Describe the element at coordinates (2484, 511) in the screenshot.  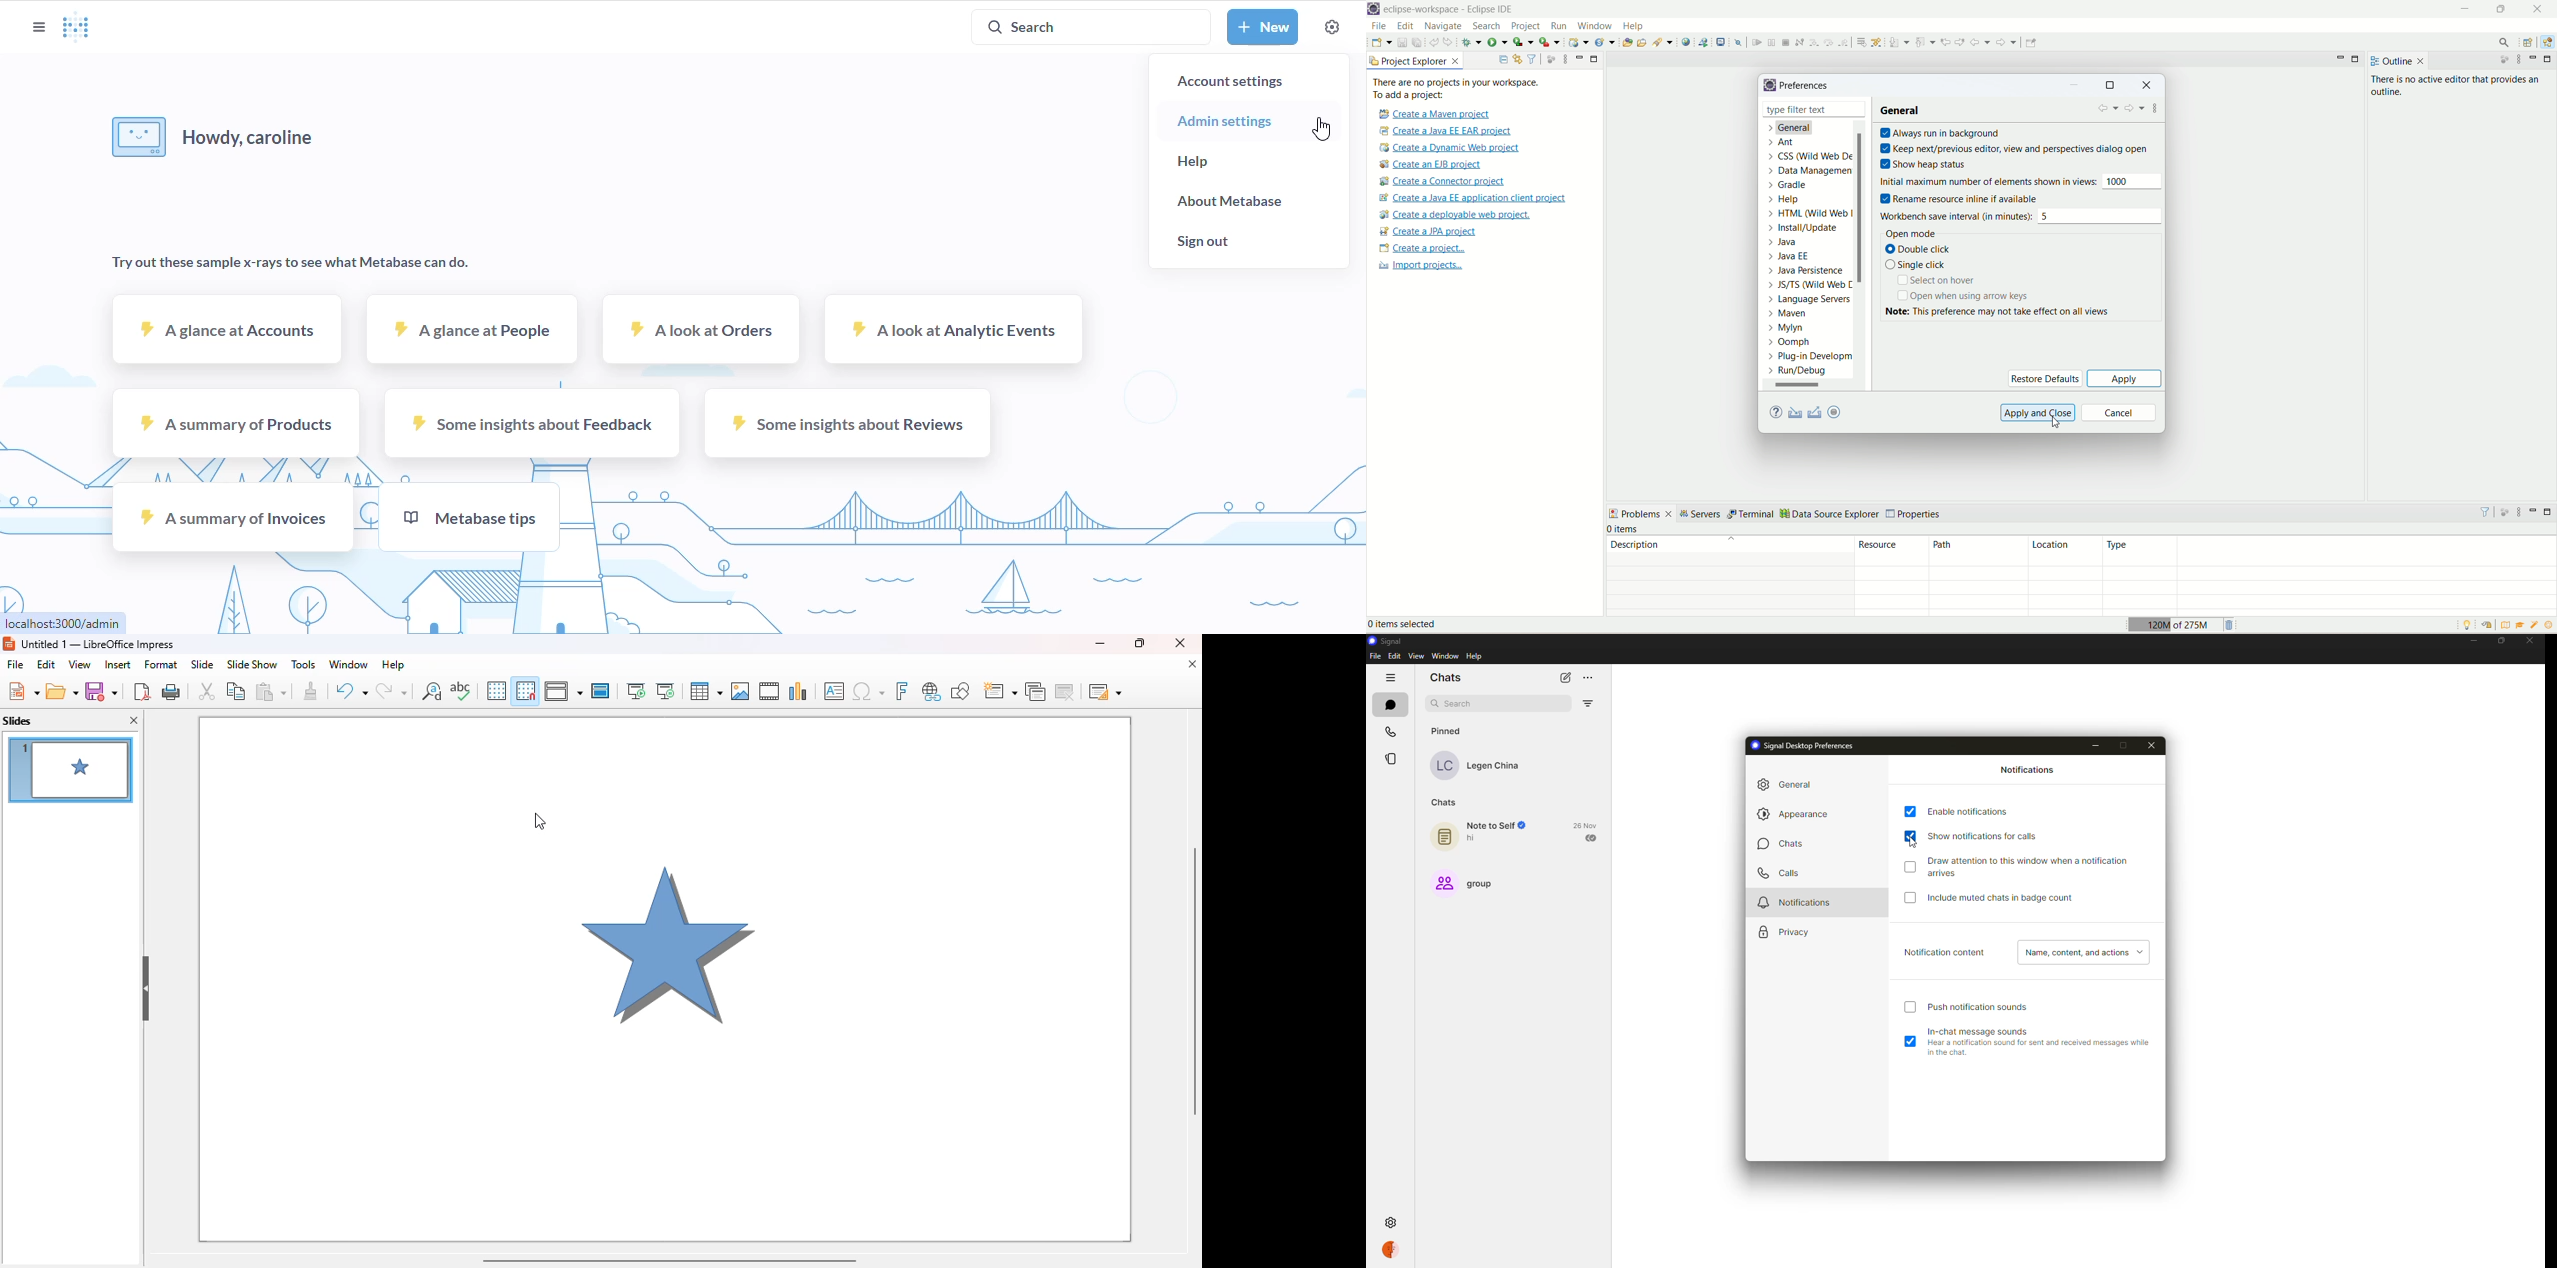
I see `filters` at that location.